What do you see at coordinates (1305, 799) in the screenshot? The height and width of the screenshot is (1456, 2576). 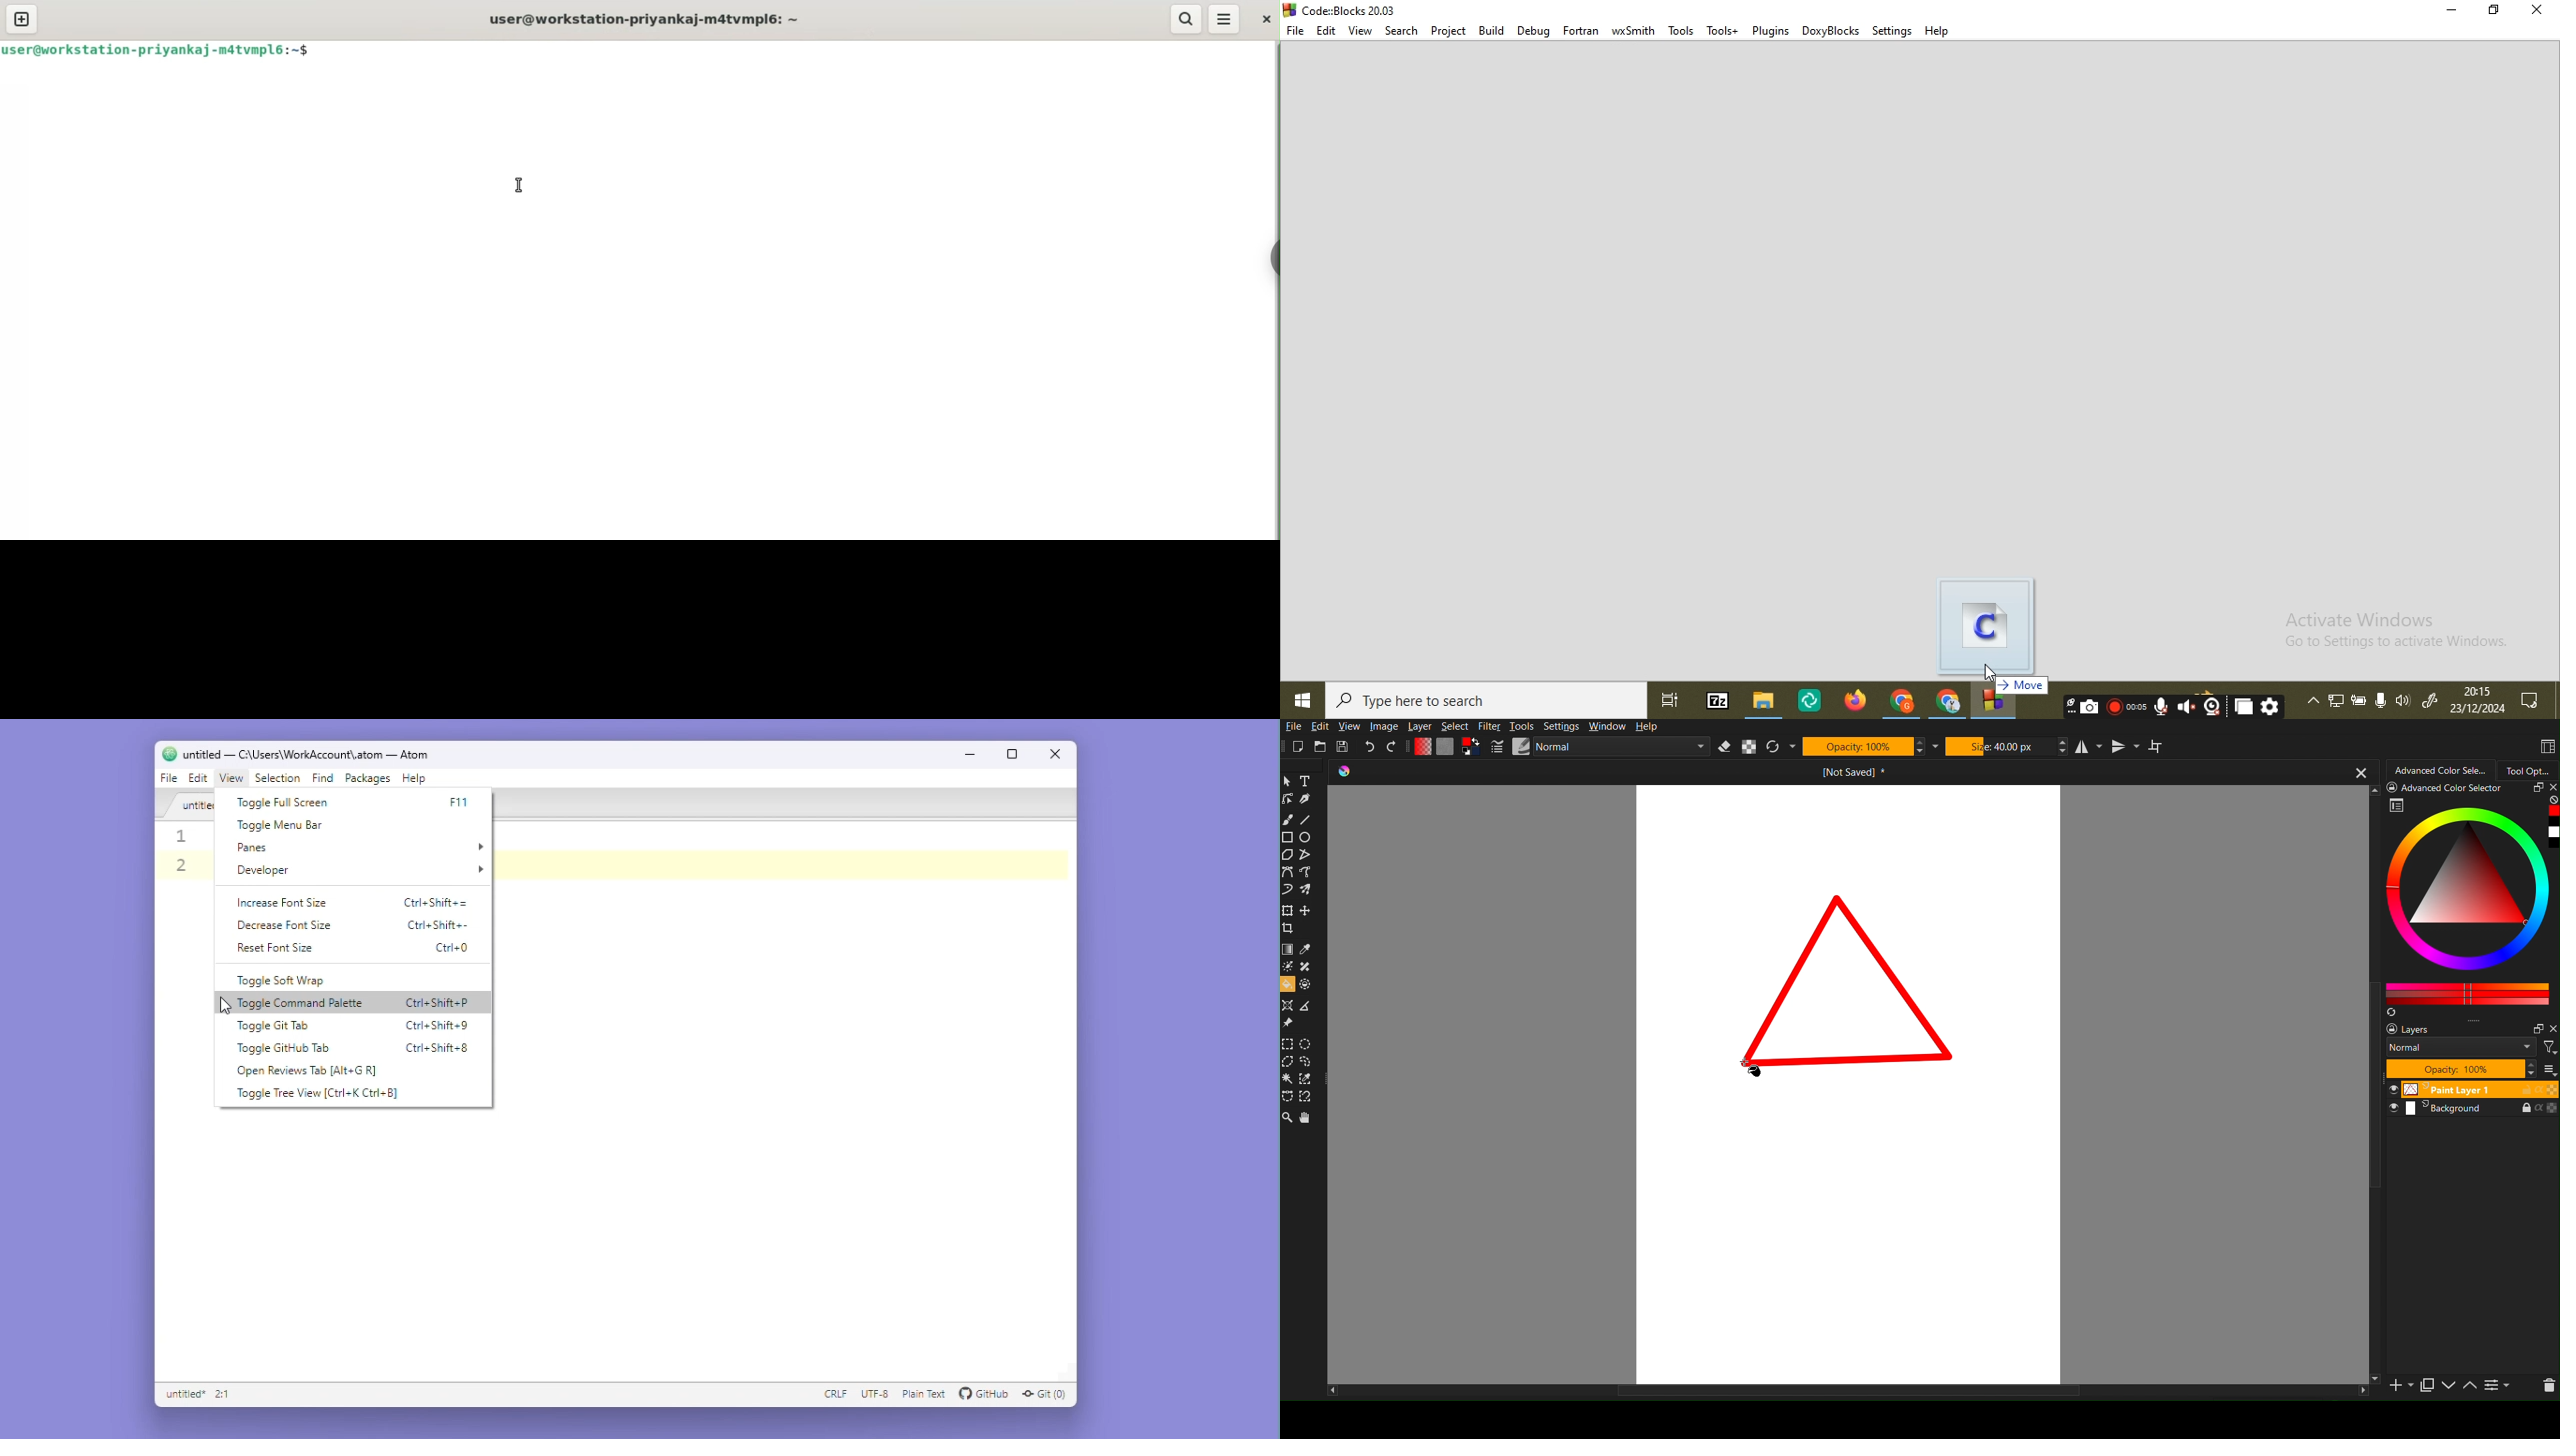 I see `calligraphy` at bounding box center [1305, 799].